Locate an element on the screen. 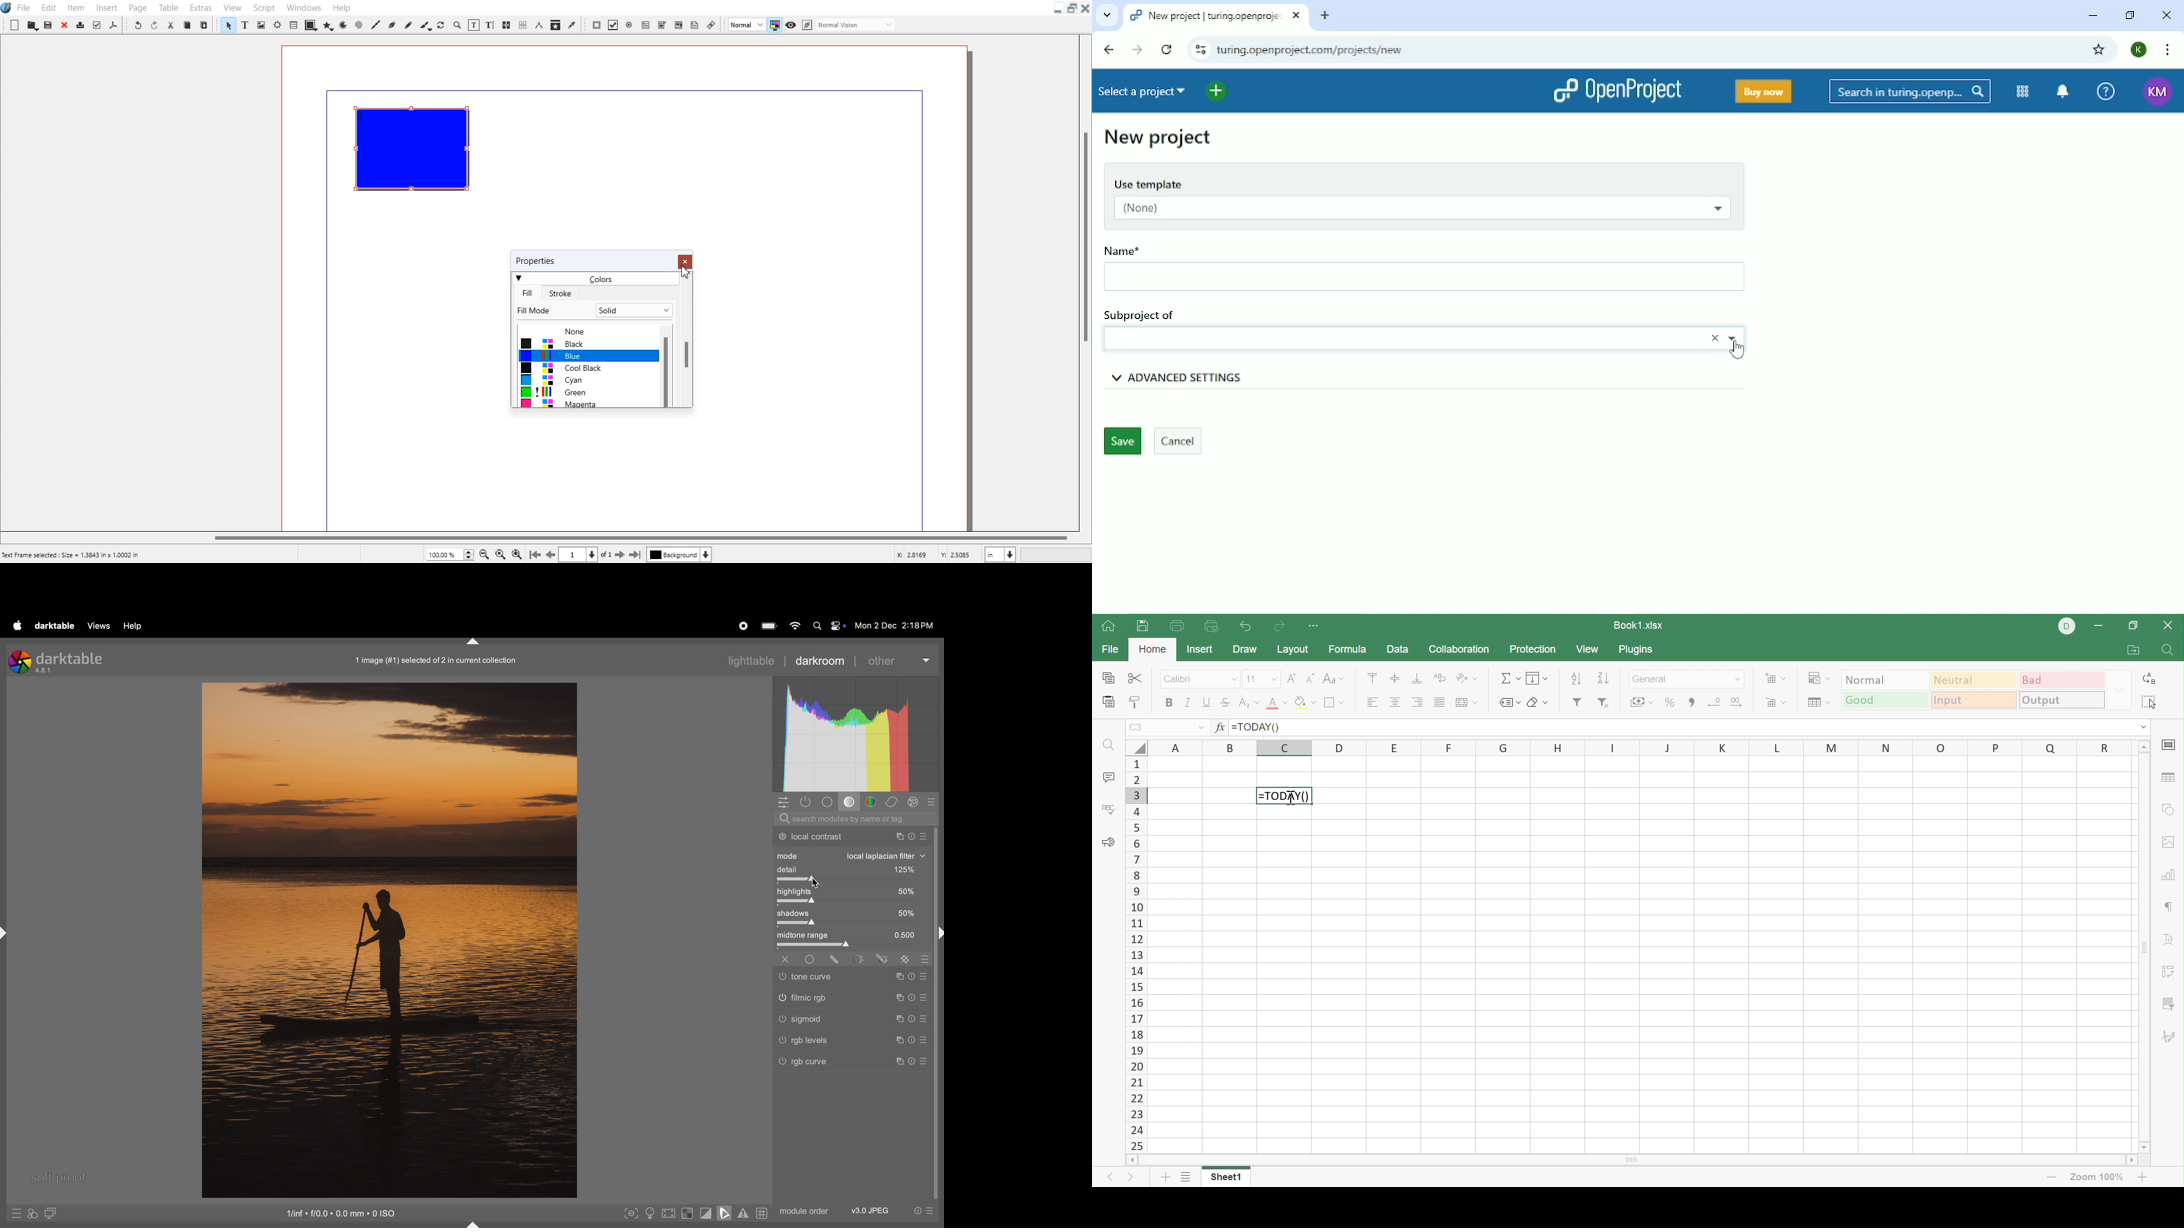  Drop Down is located at coordinates (1234, 679).